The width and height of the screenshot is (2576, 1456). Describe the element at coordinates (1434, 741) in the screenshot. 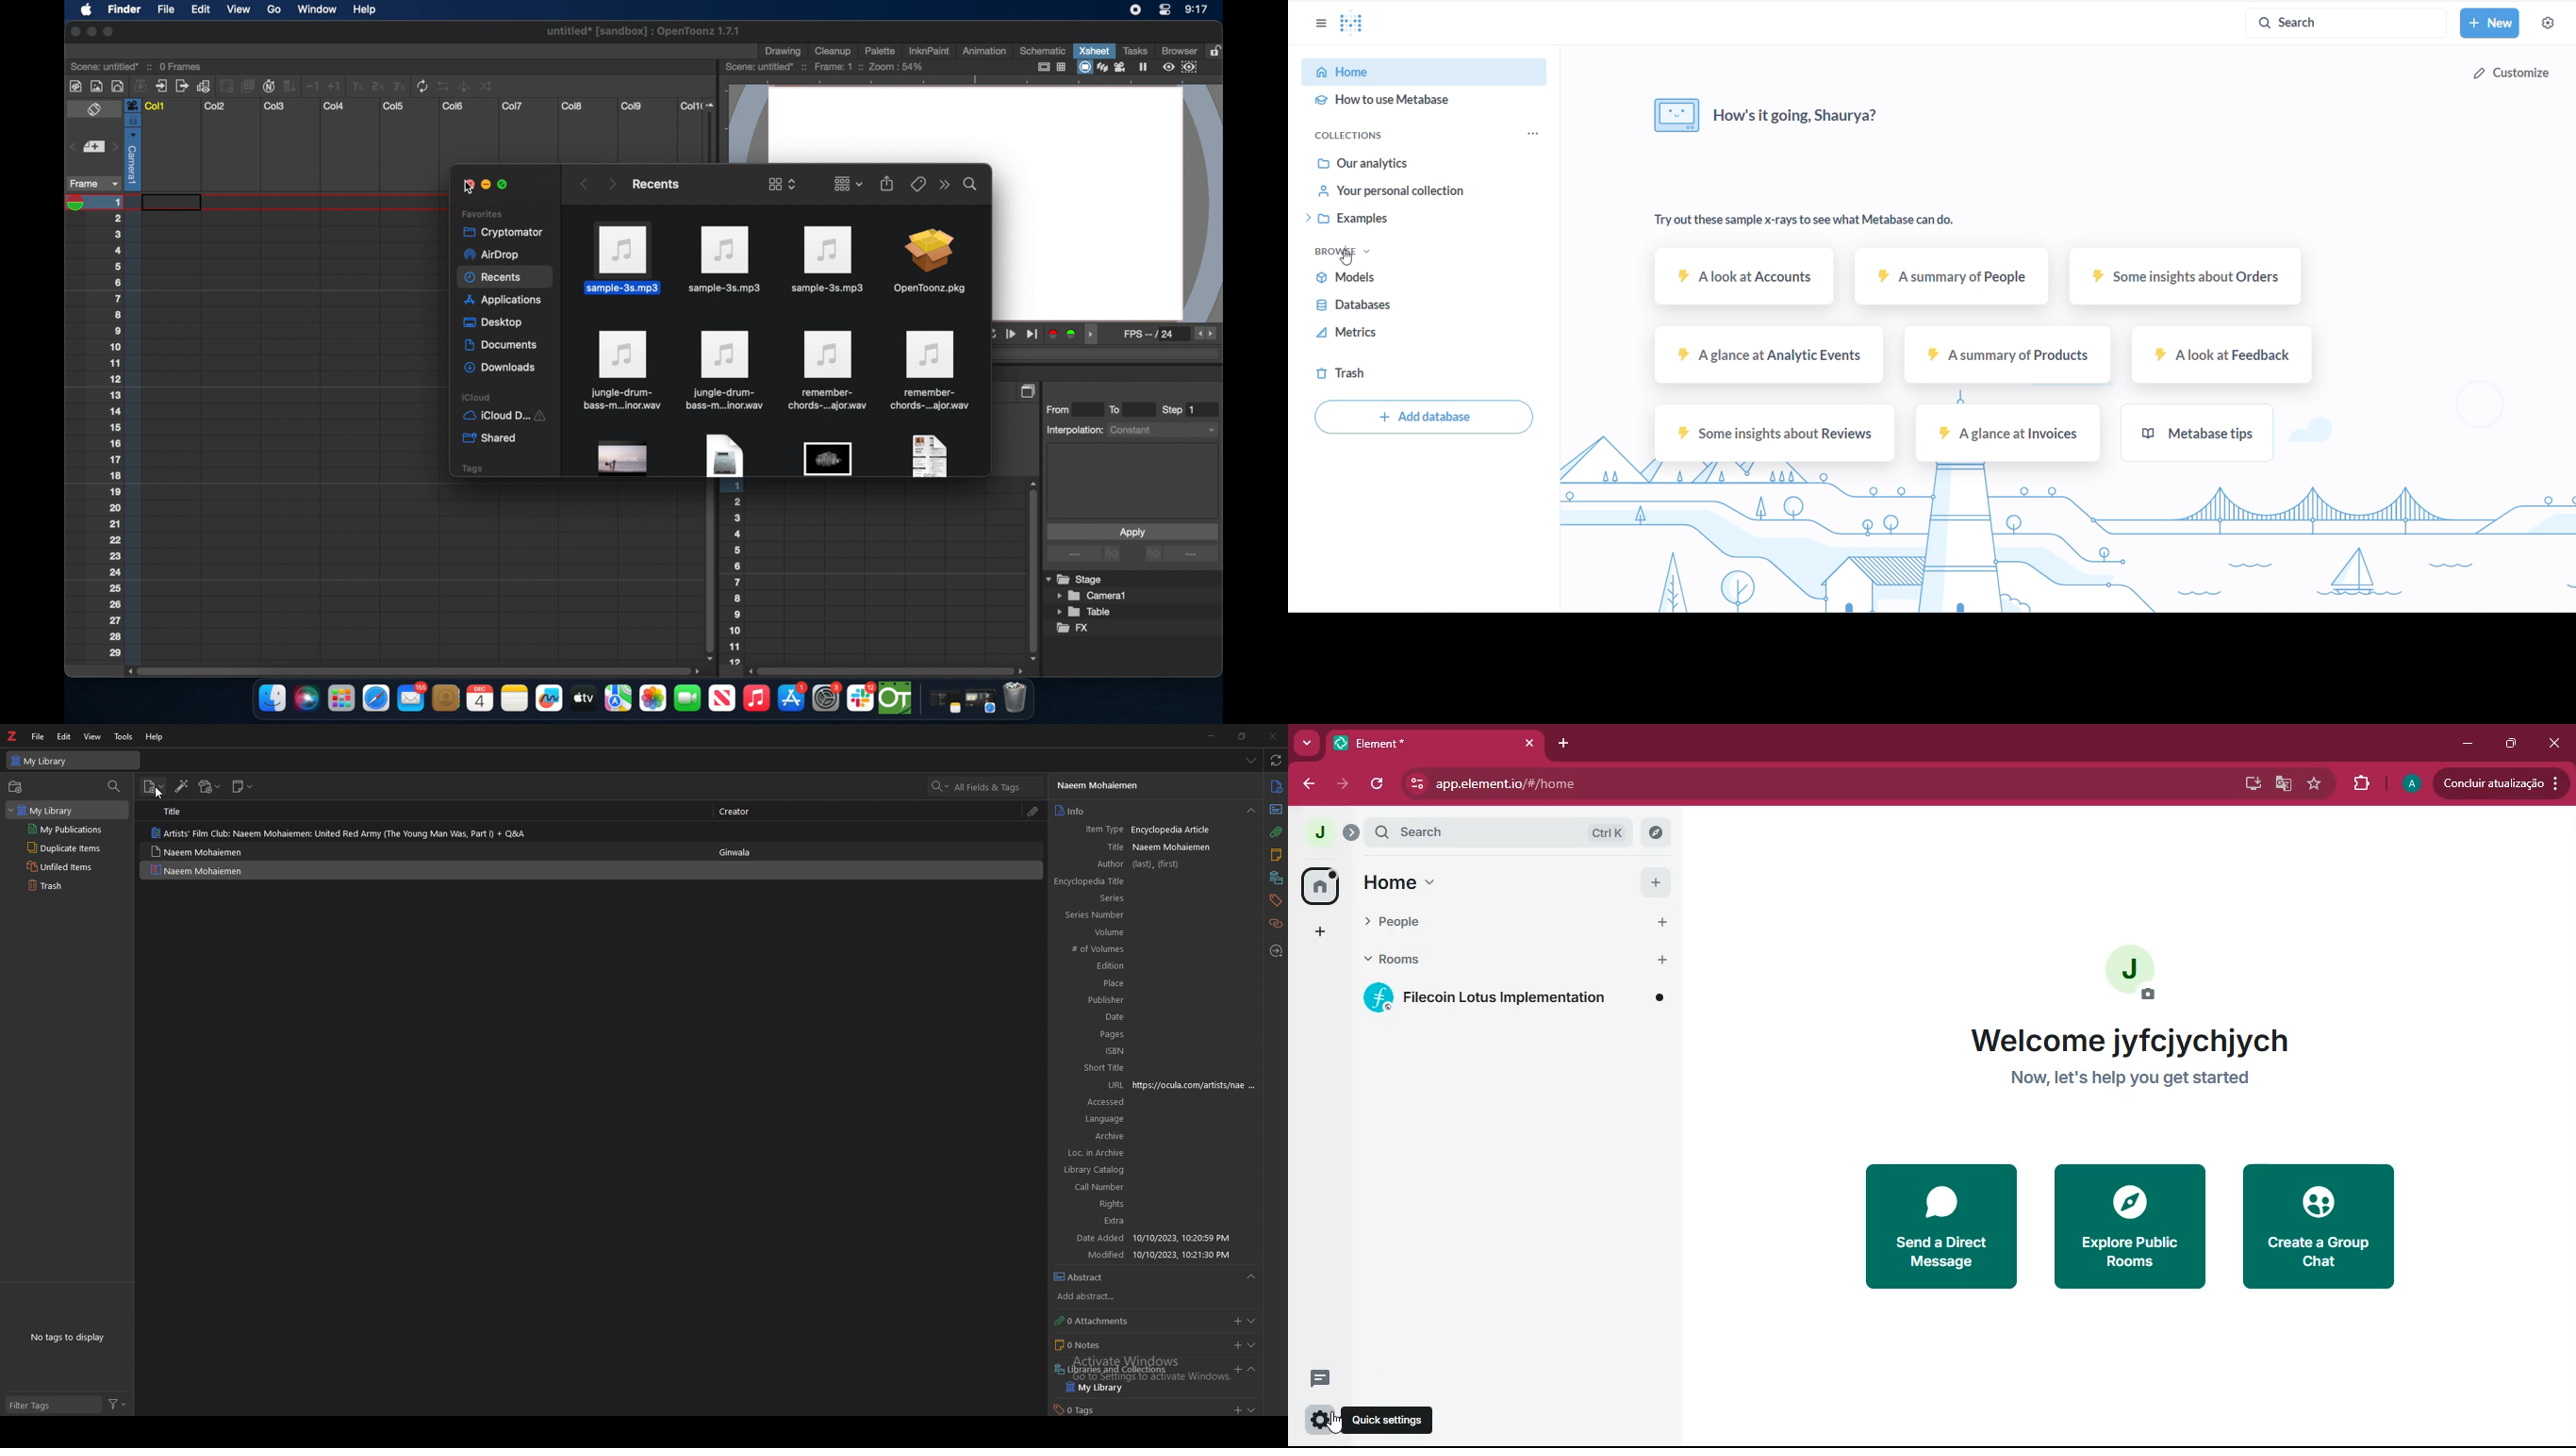

I see `element` at that location.